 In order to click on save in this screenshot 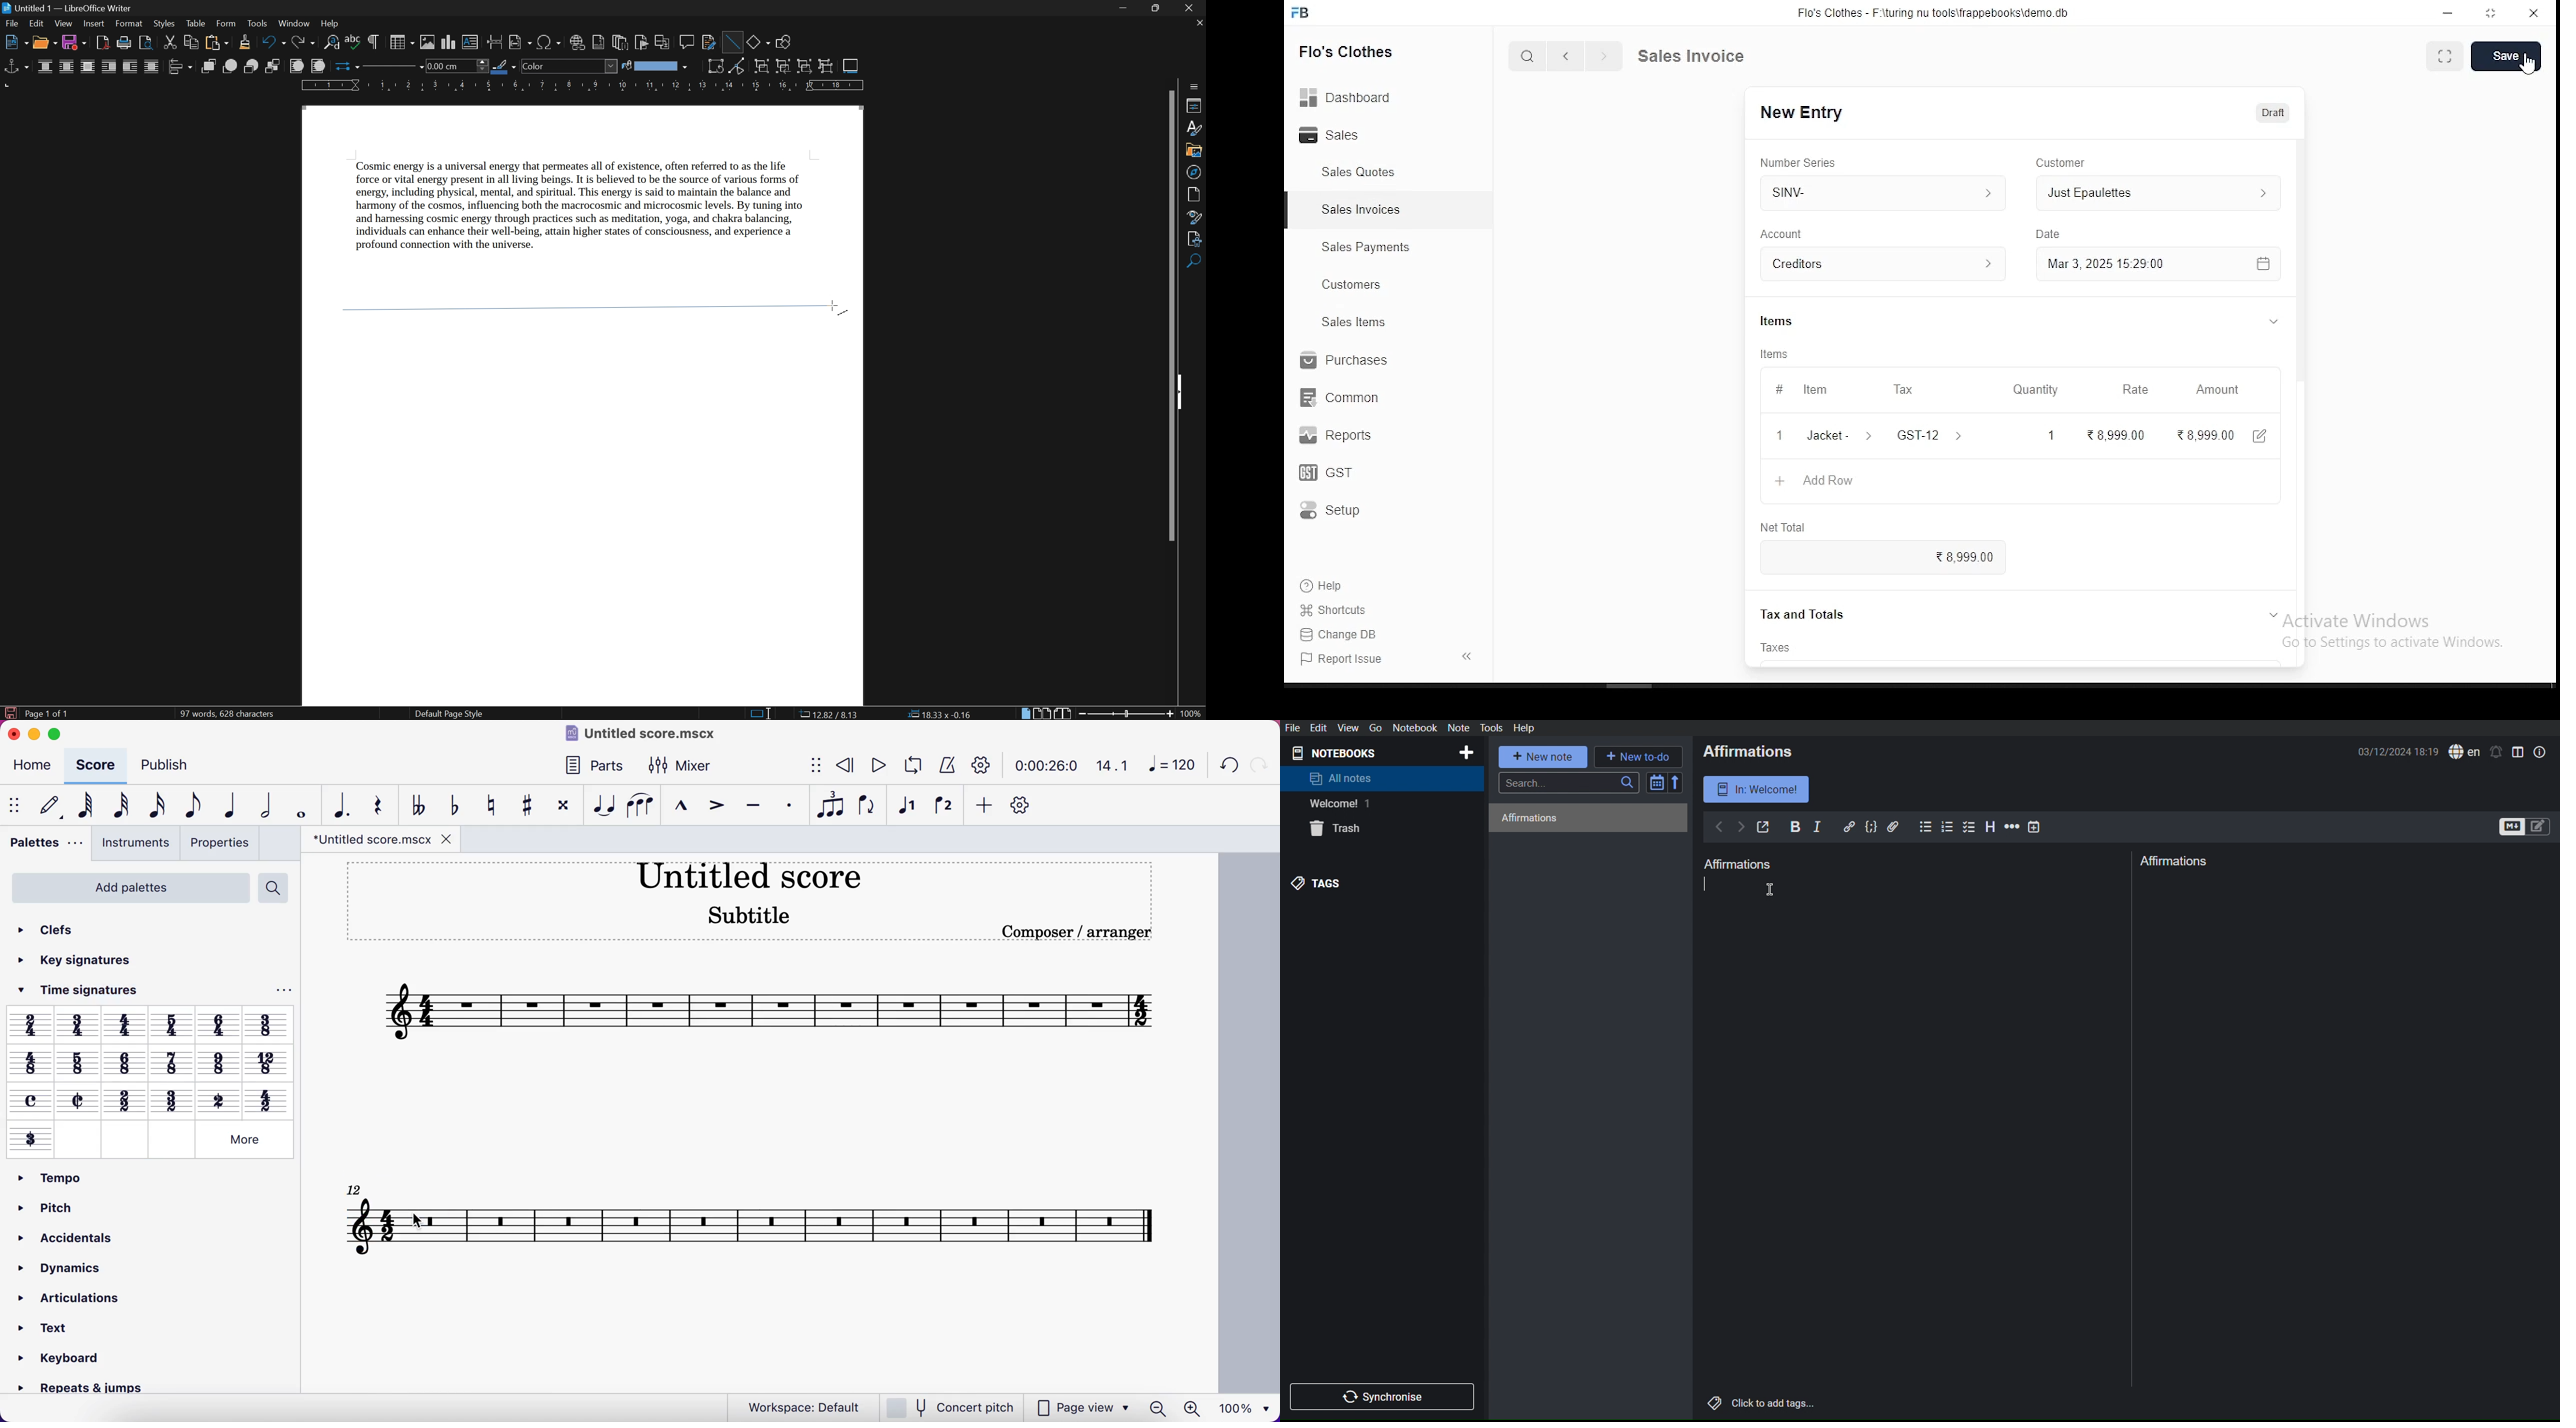, I will do `click(2507, 56)`.